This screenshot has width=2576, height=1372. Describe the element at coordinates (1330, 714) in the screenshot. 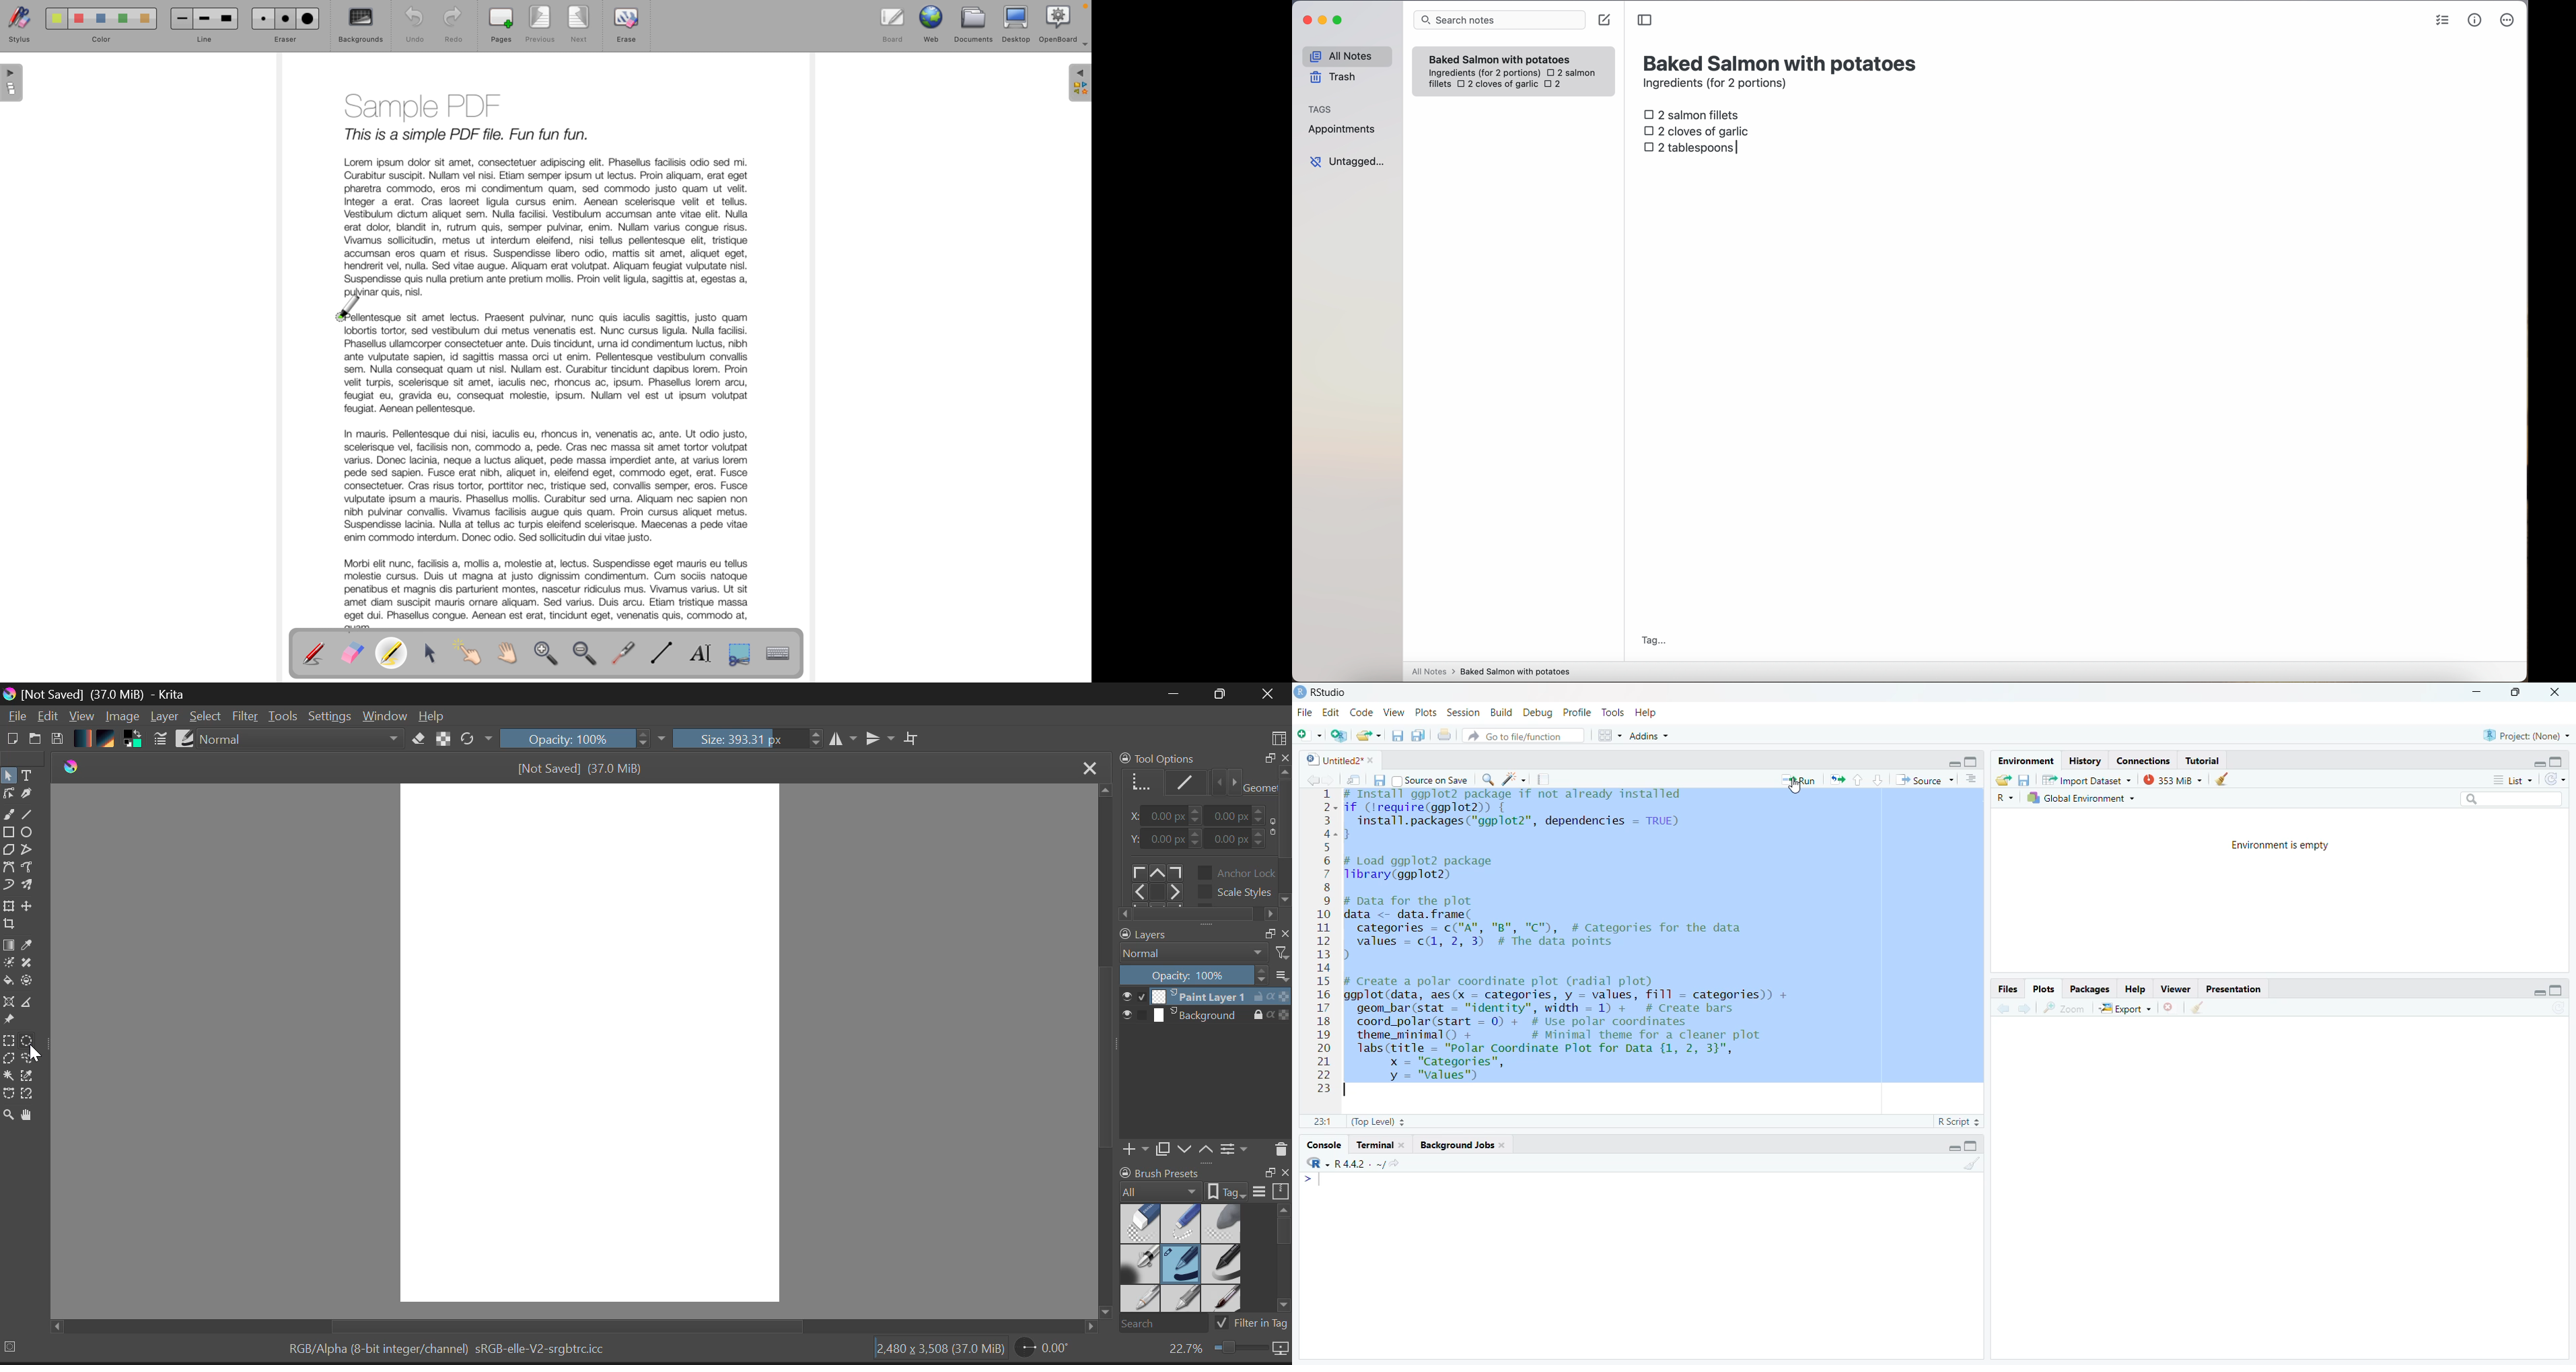

I see `Edit` at that location.